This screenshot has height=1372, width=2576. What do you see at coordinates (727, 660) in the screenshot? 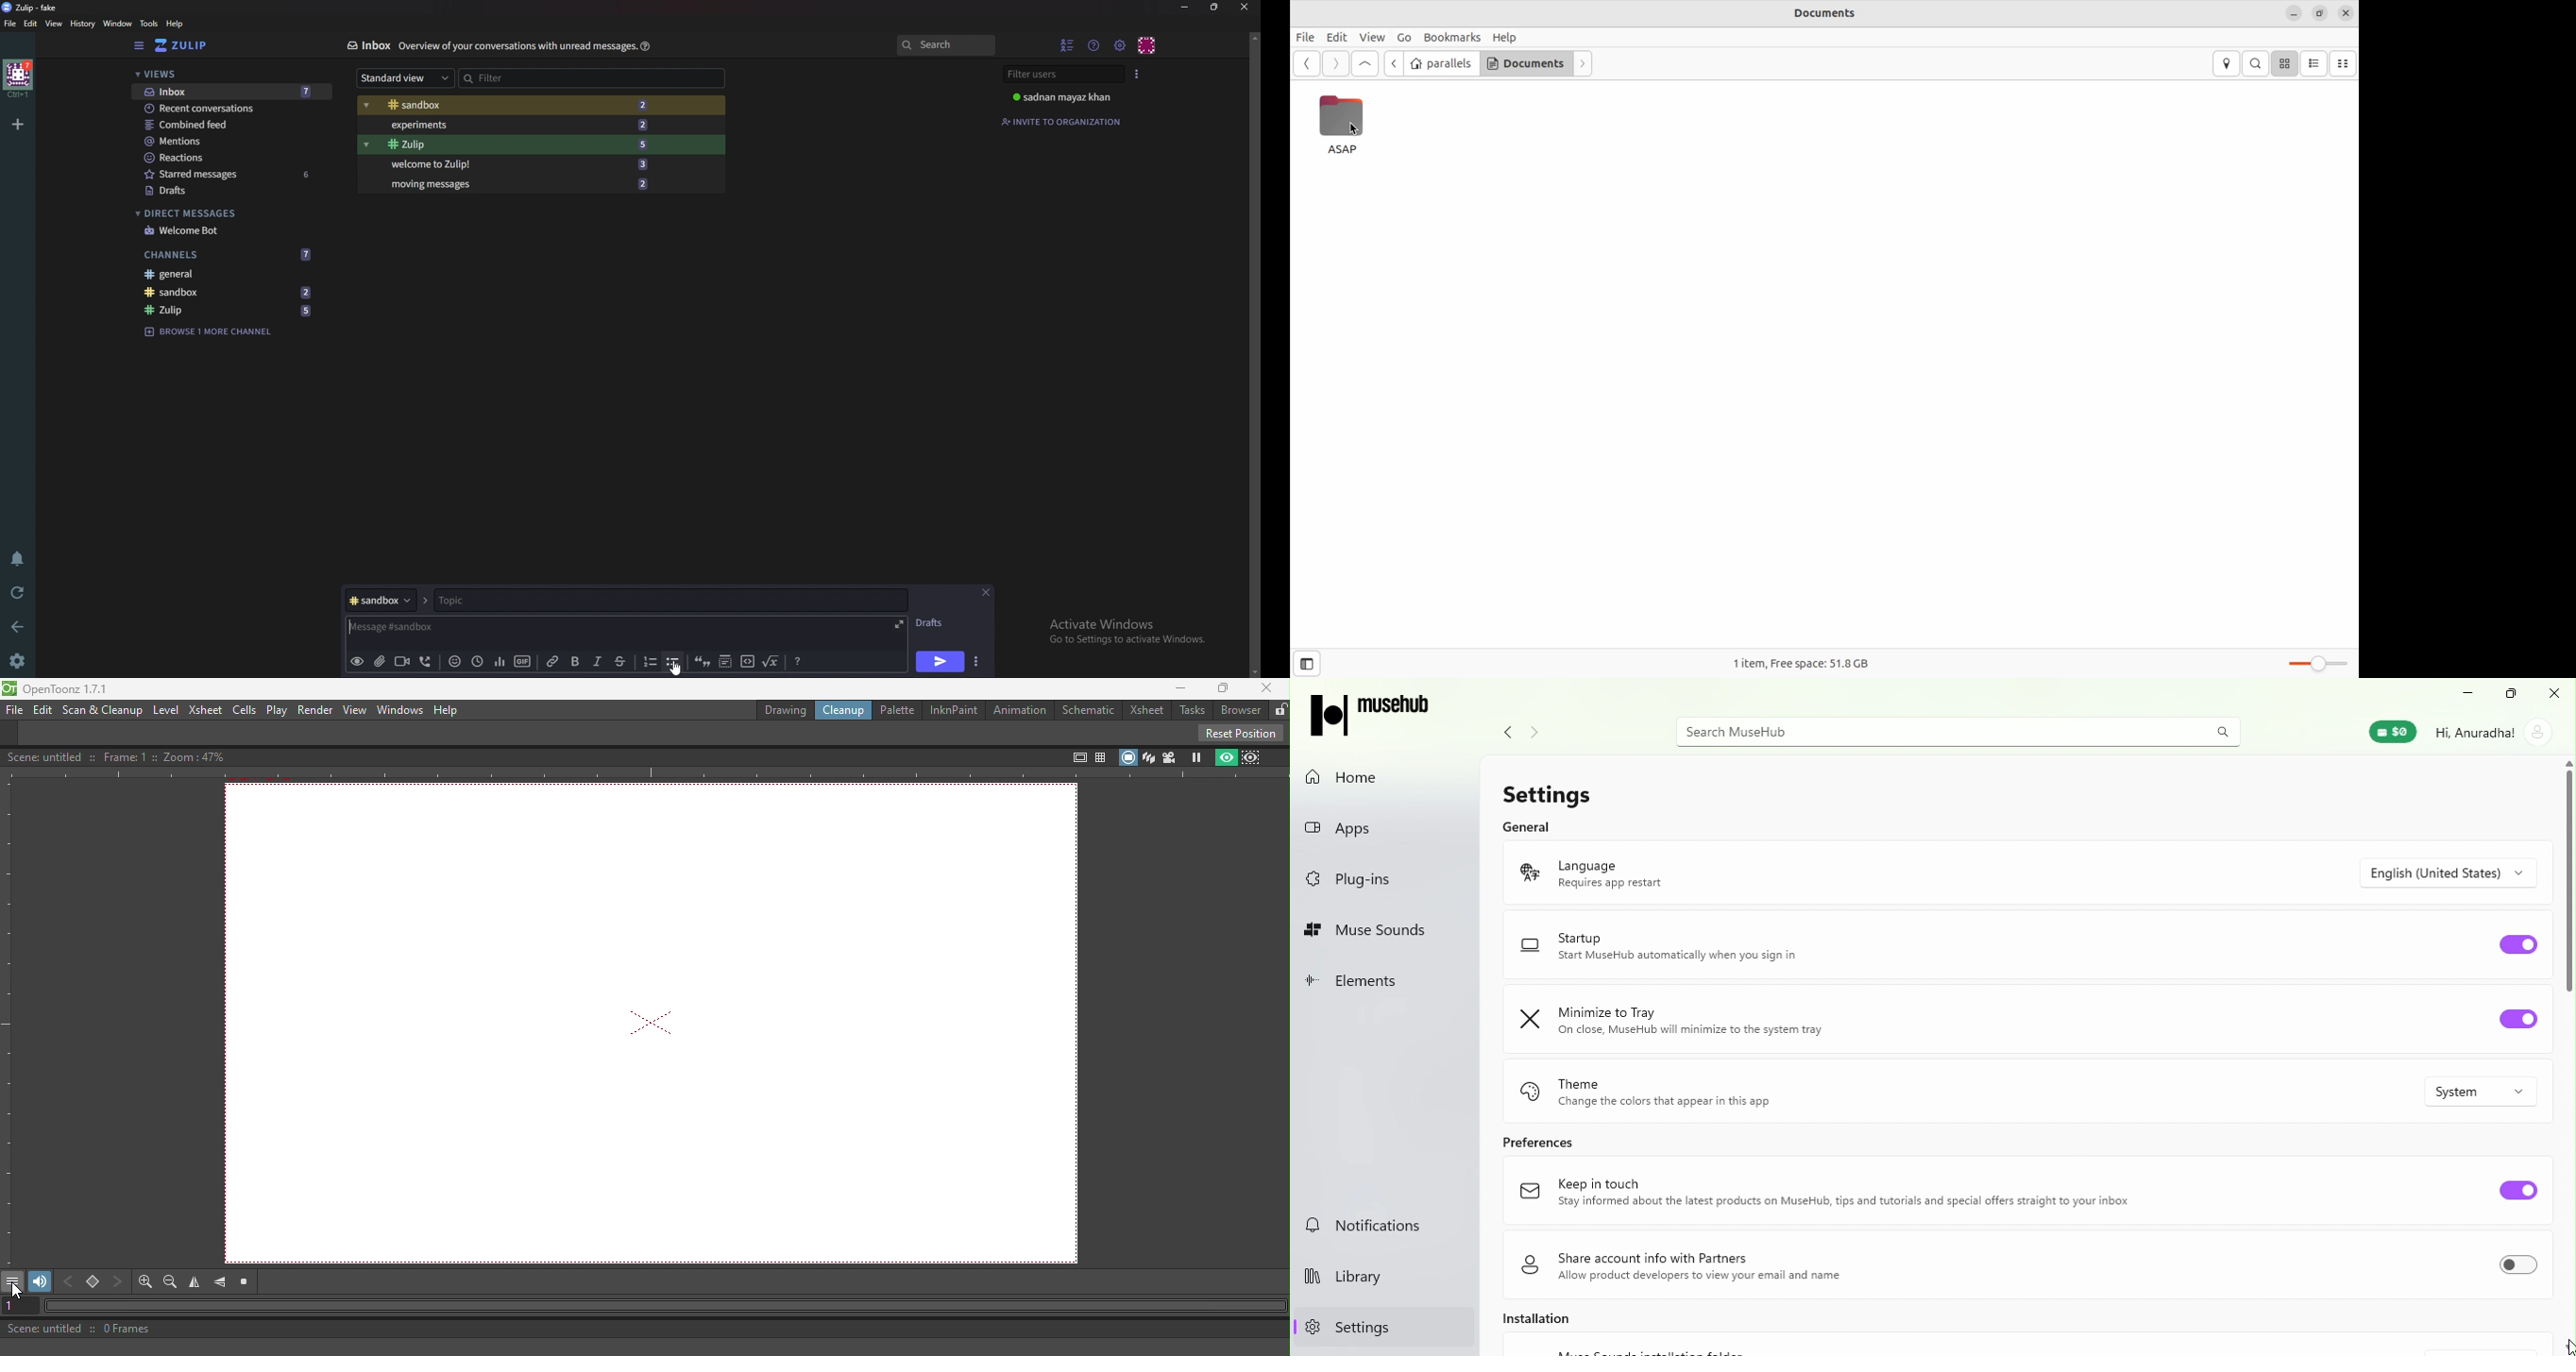
I see `Spoiler` at bounding box center [727, 660].